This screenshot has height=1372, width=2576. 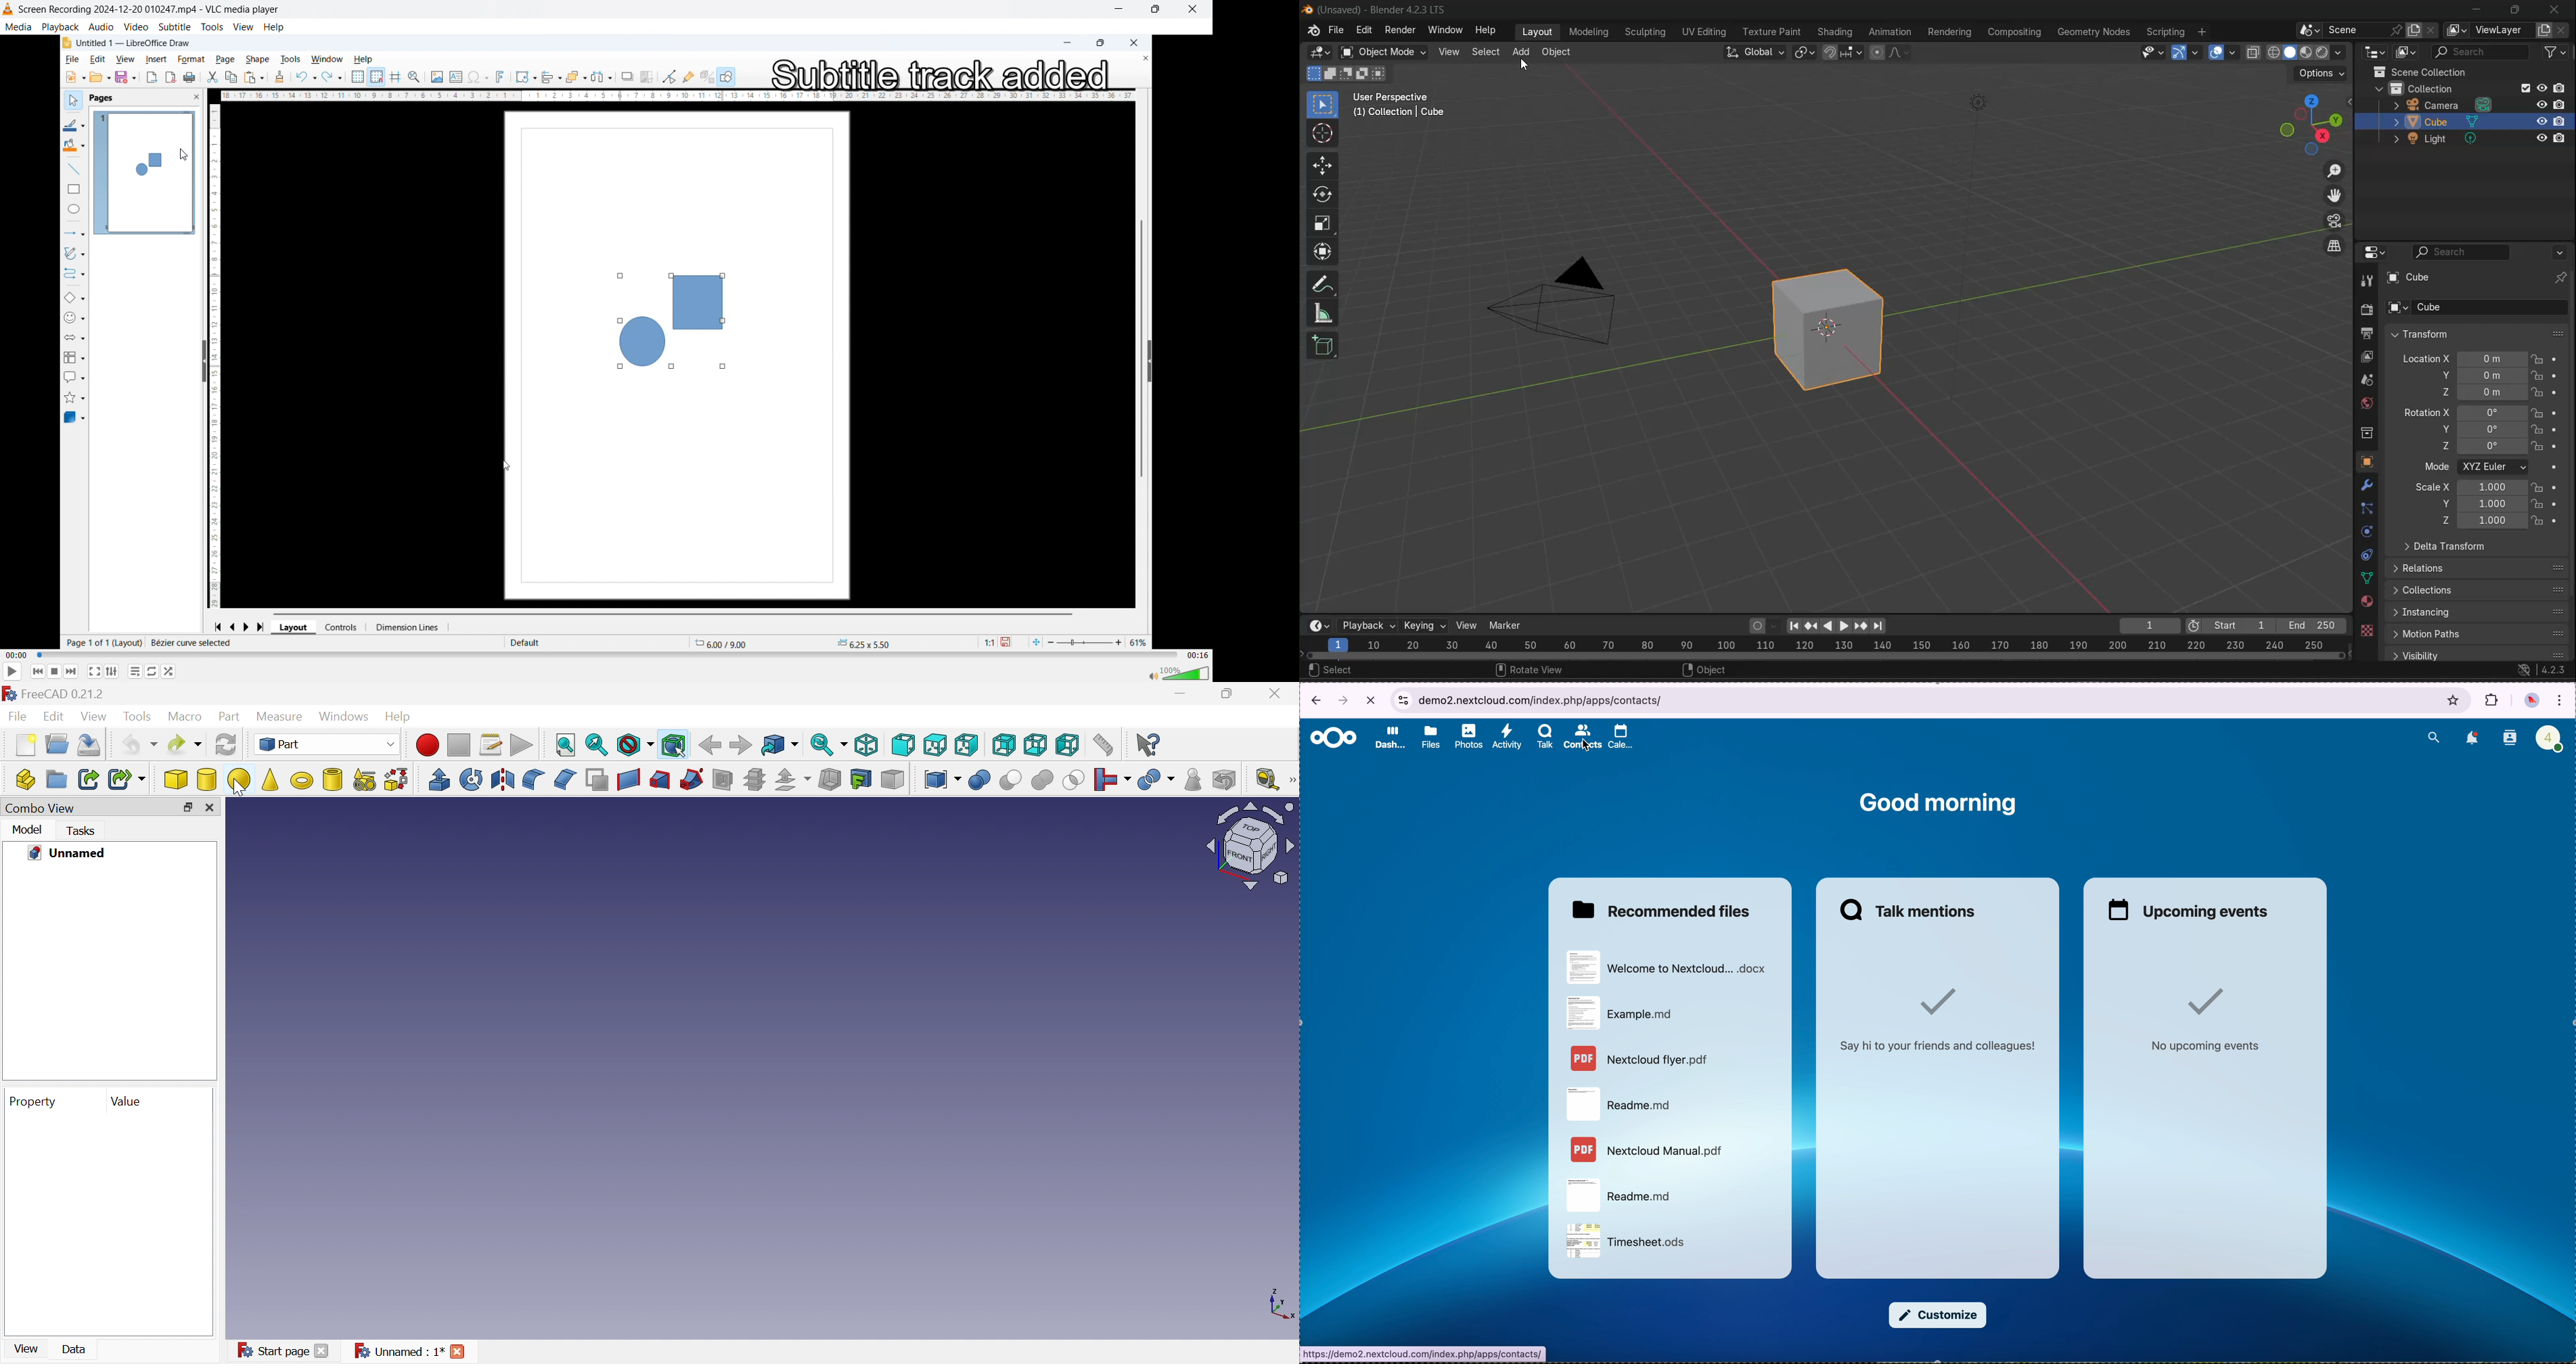 What do you see at coordinates (667, 320) in the screenshot?
I see `shapes` at bounding box center [667, 320].